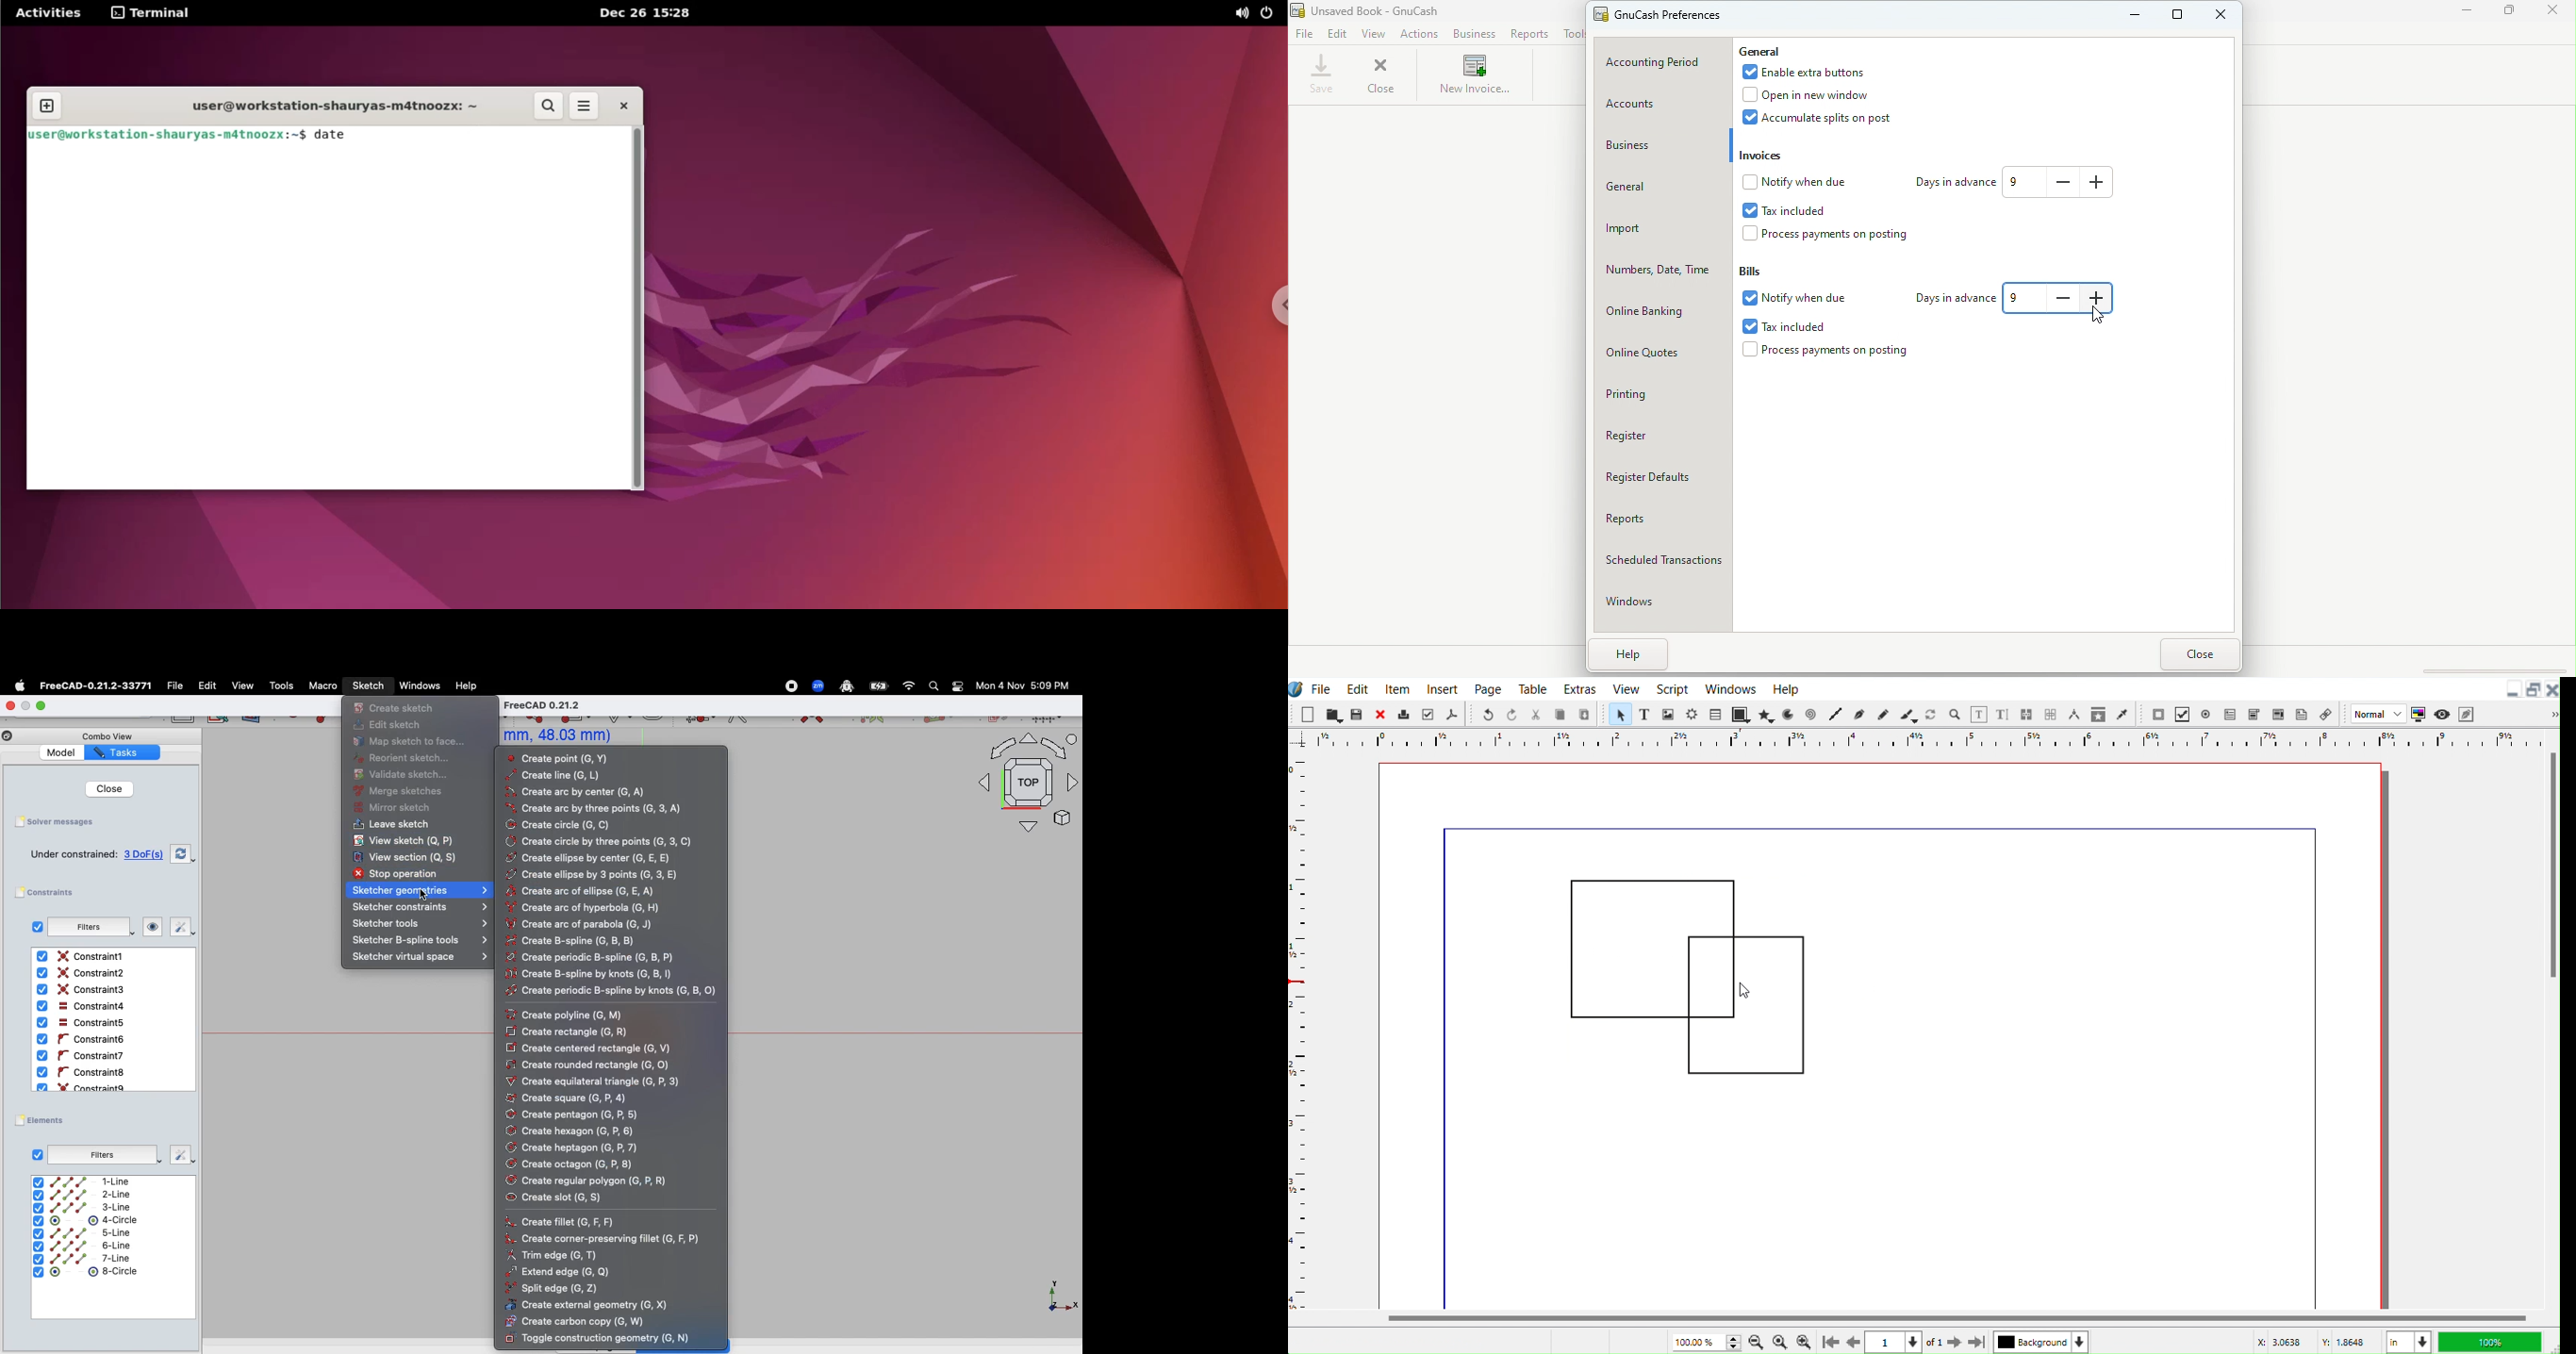 This screenshot has width=2576, height=1372. I want to click on Help, so click(1623, 653).